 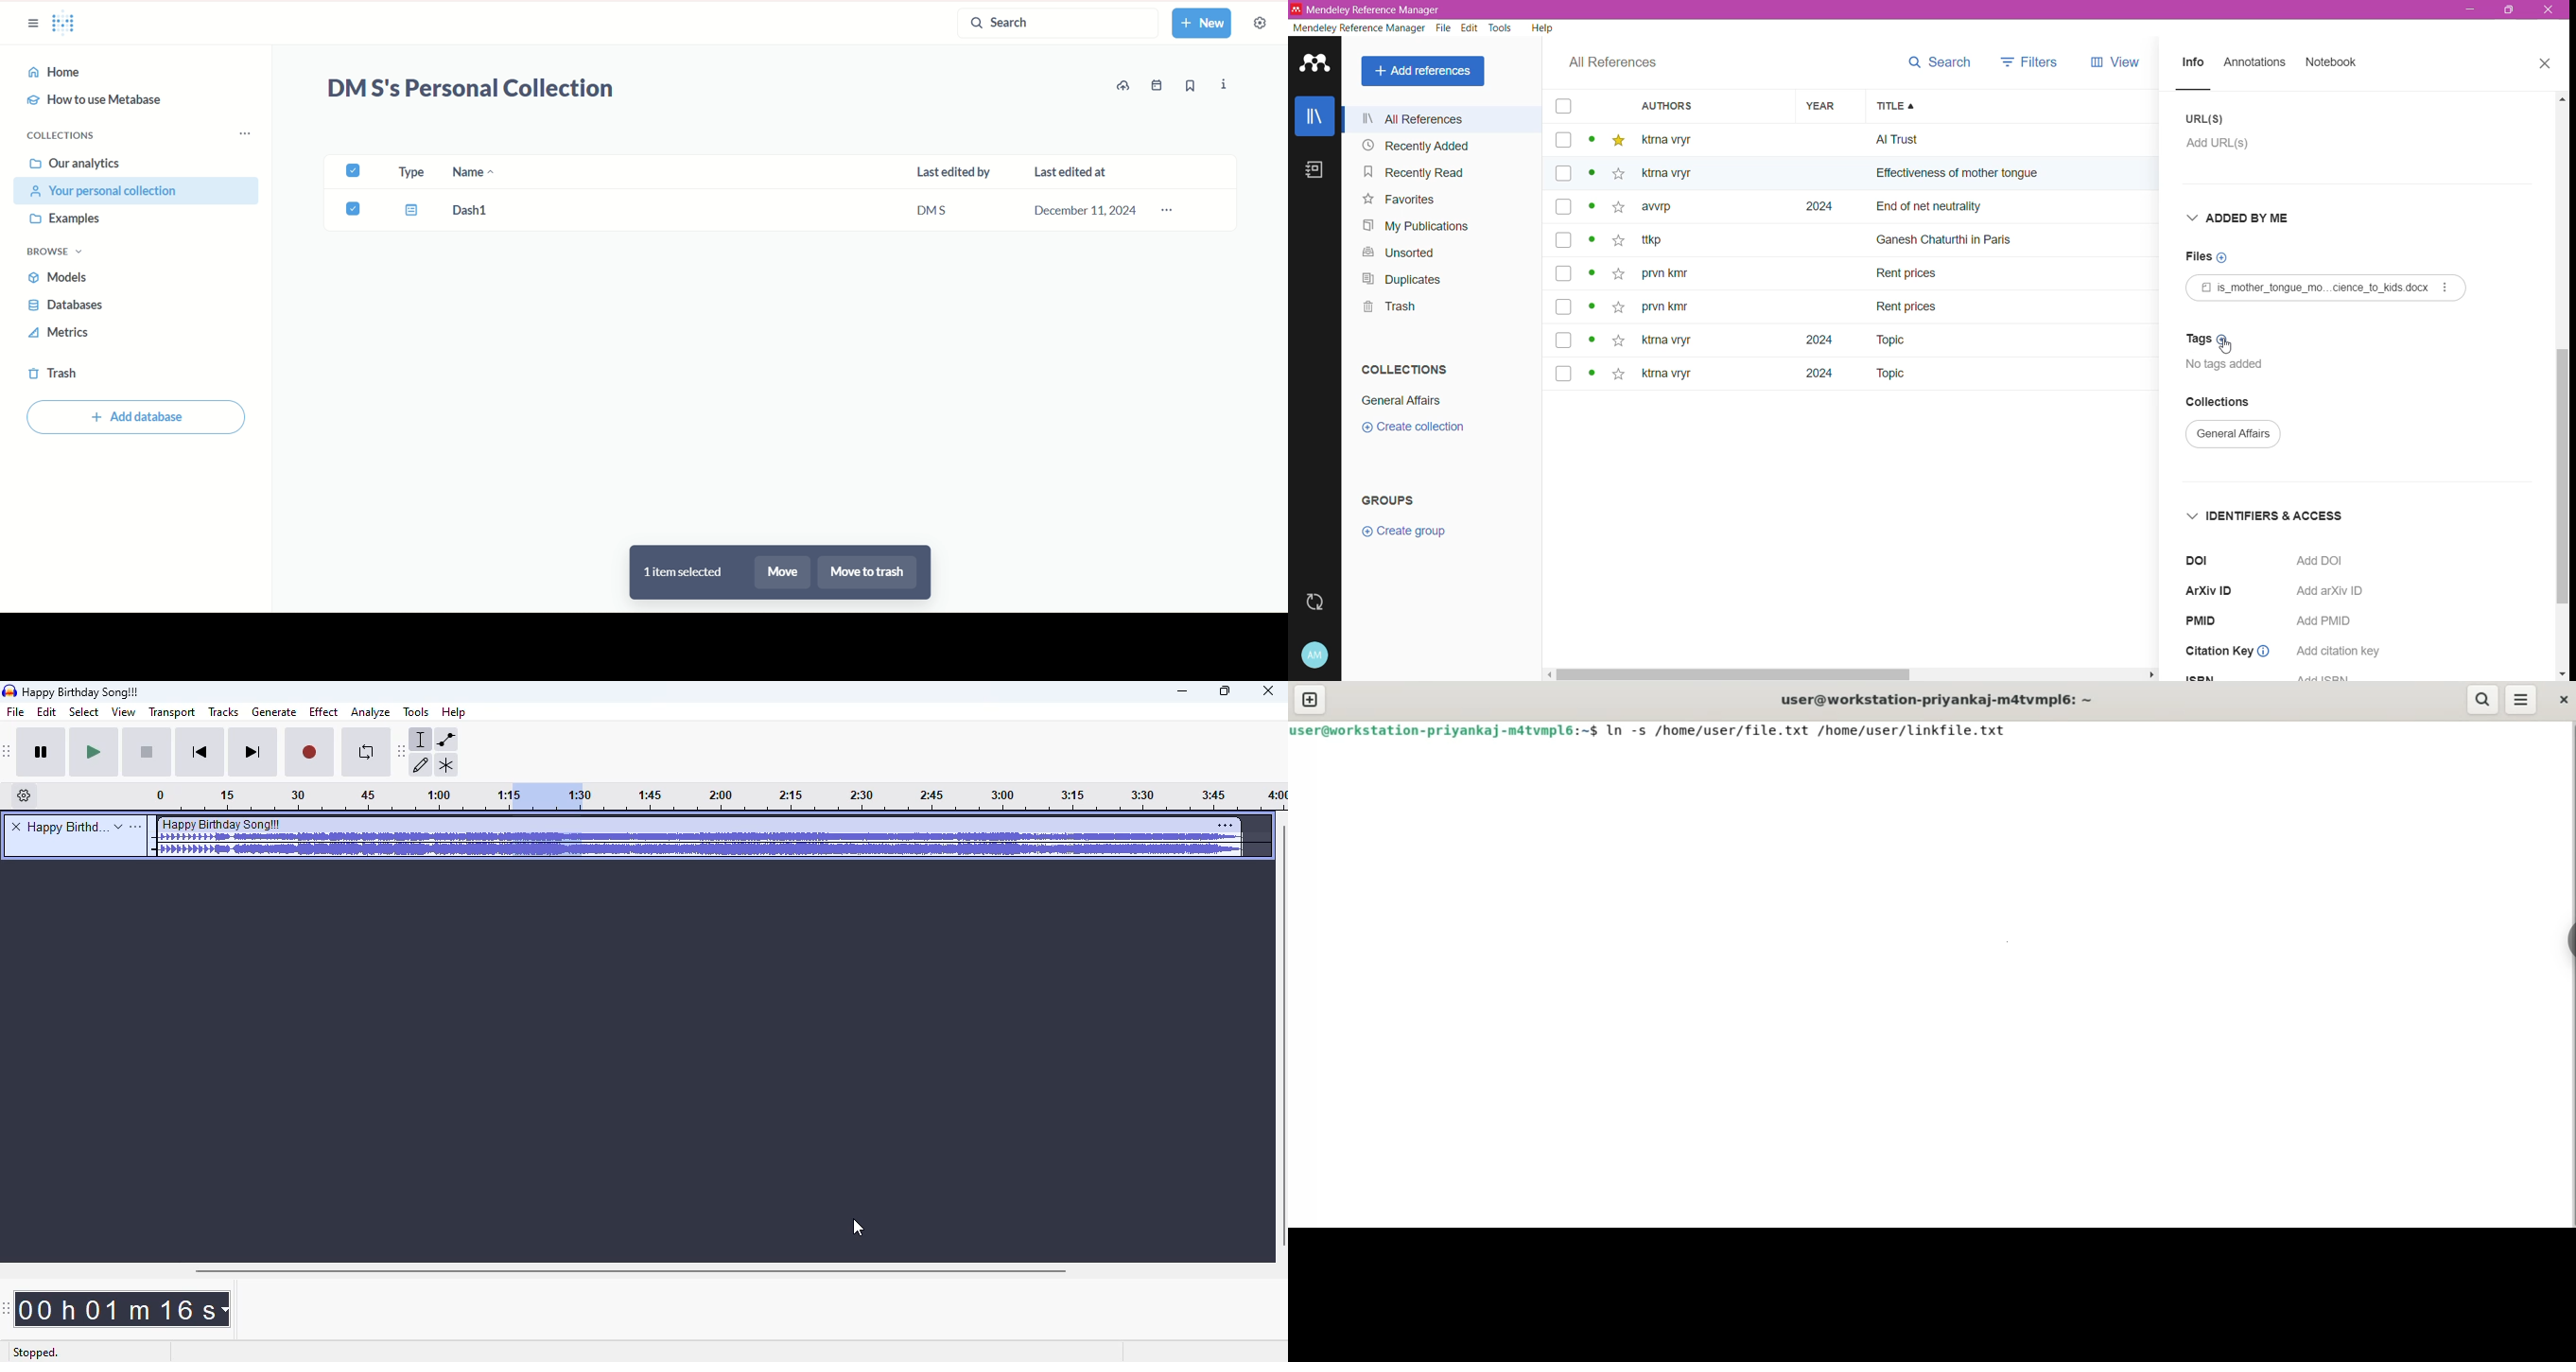 I want to click on Account and Help, so click(x=1315, y=656).